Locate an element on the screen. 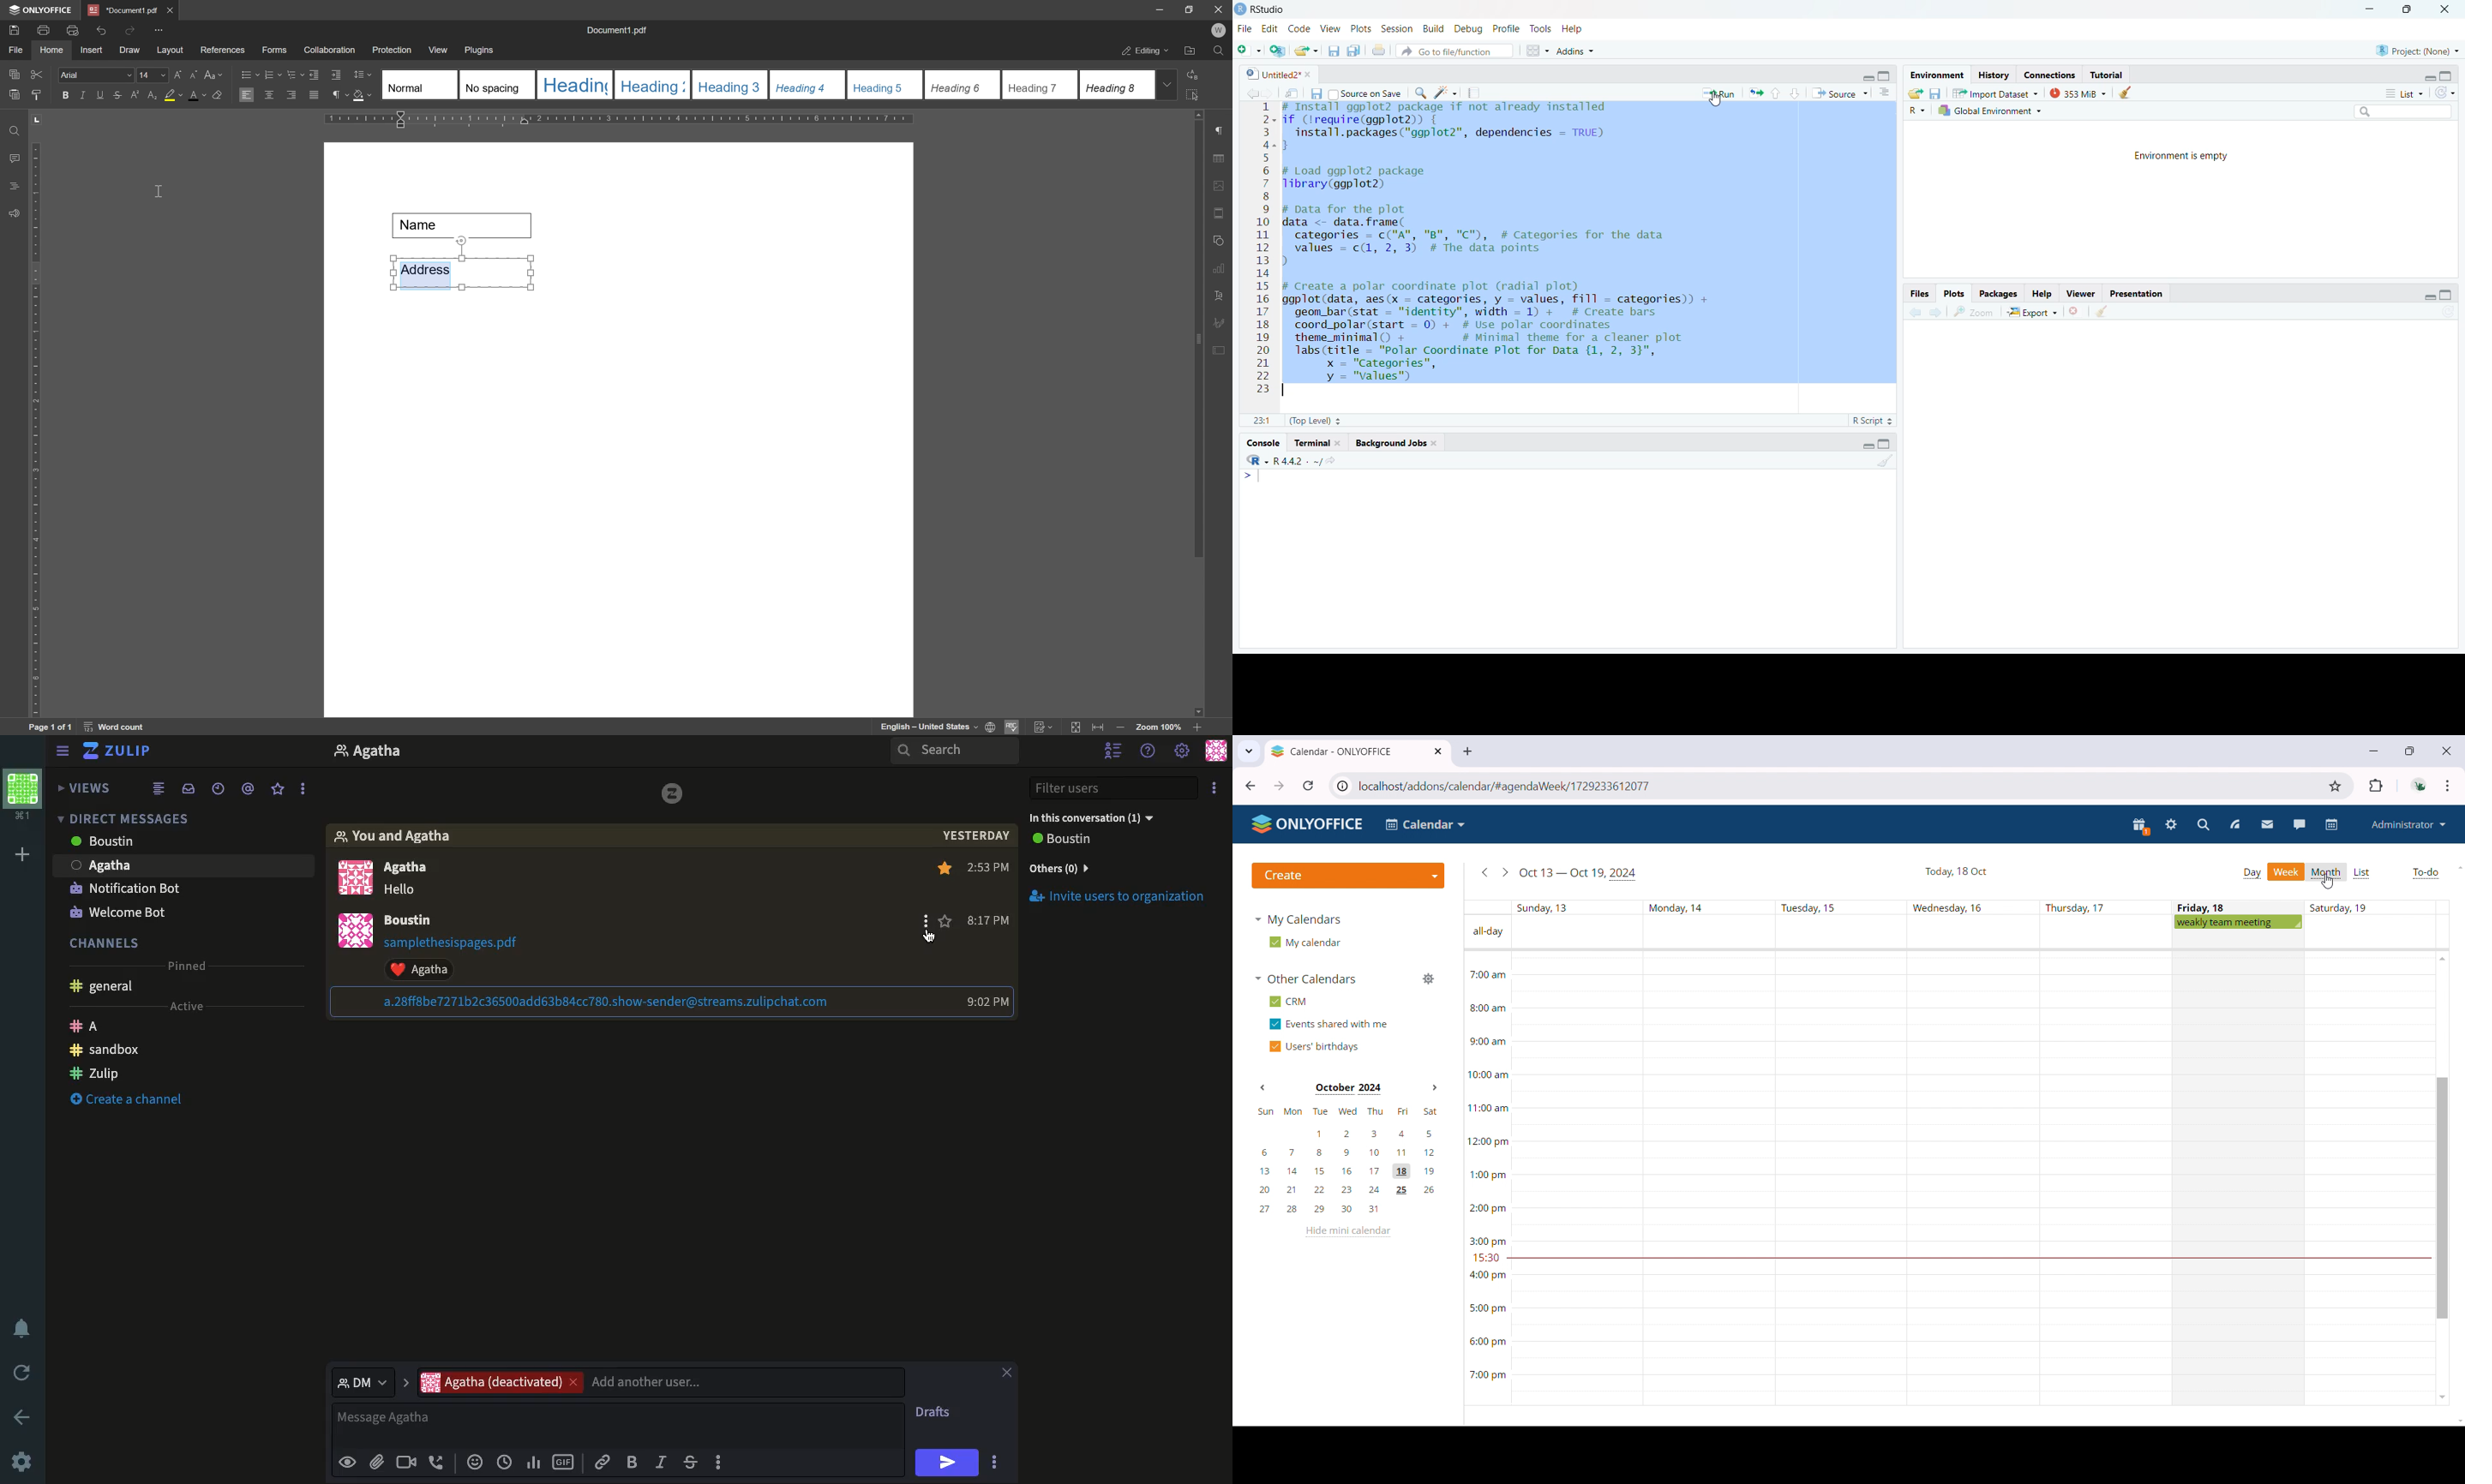 This screenshot has height=1484, width=2492. open an existing file is located at coordinates (1307, 51).